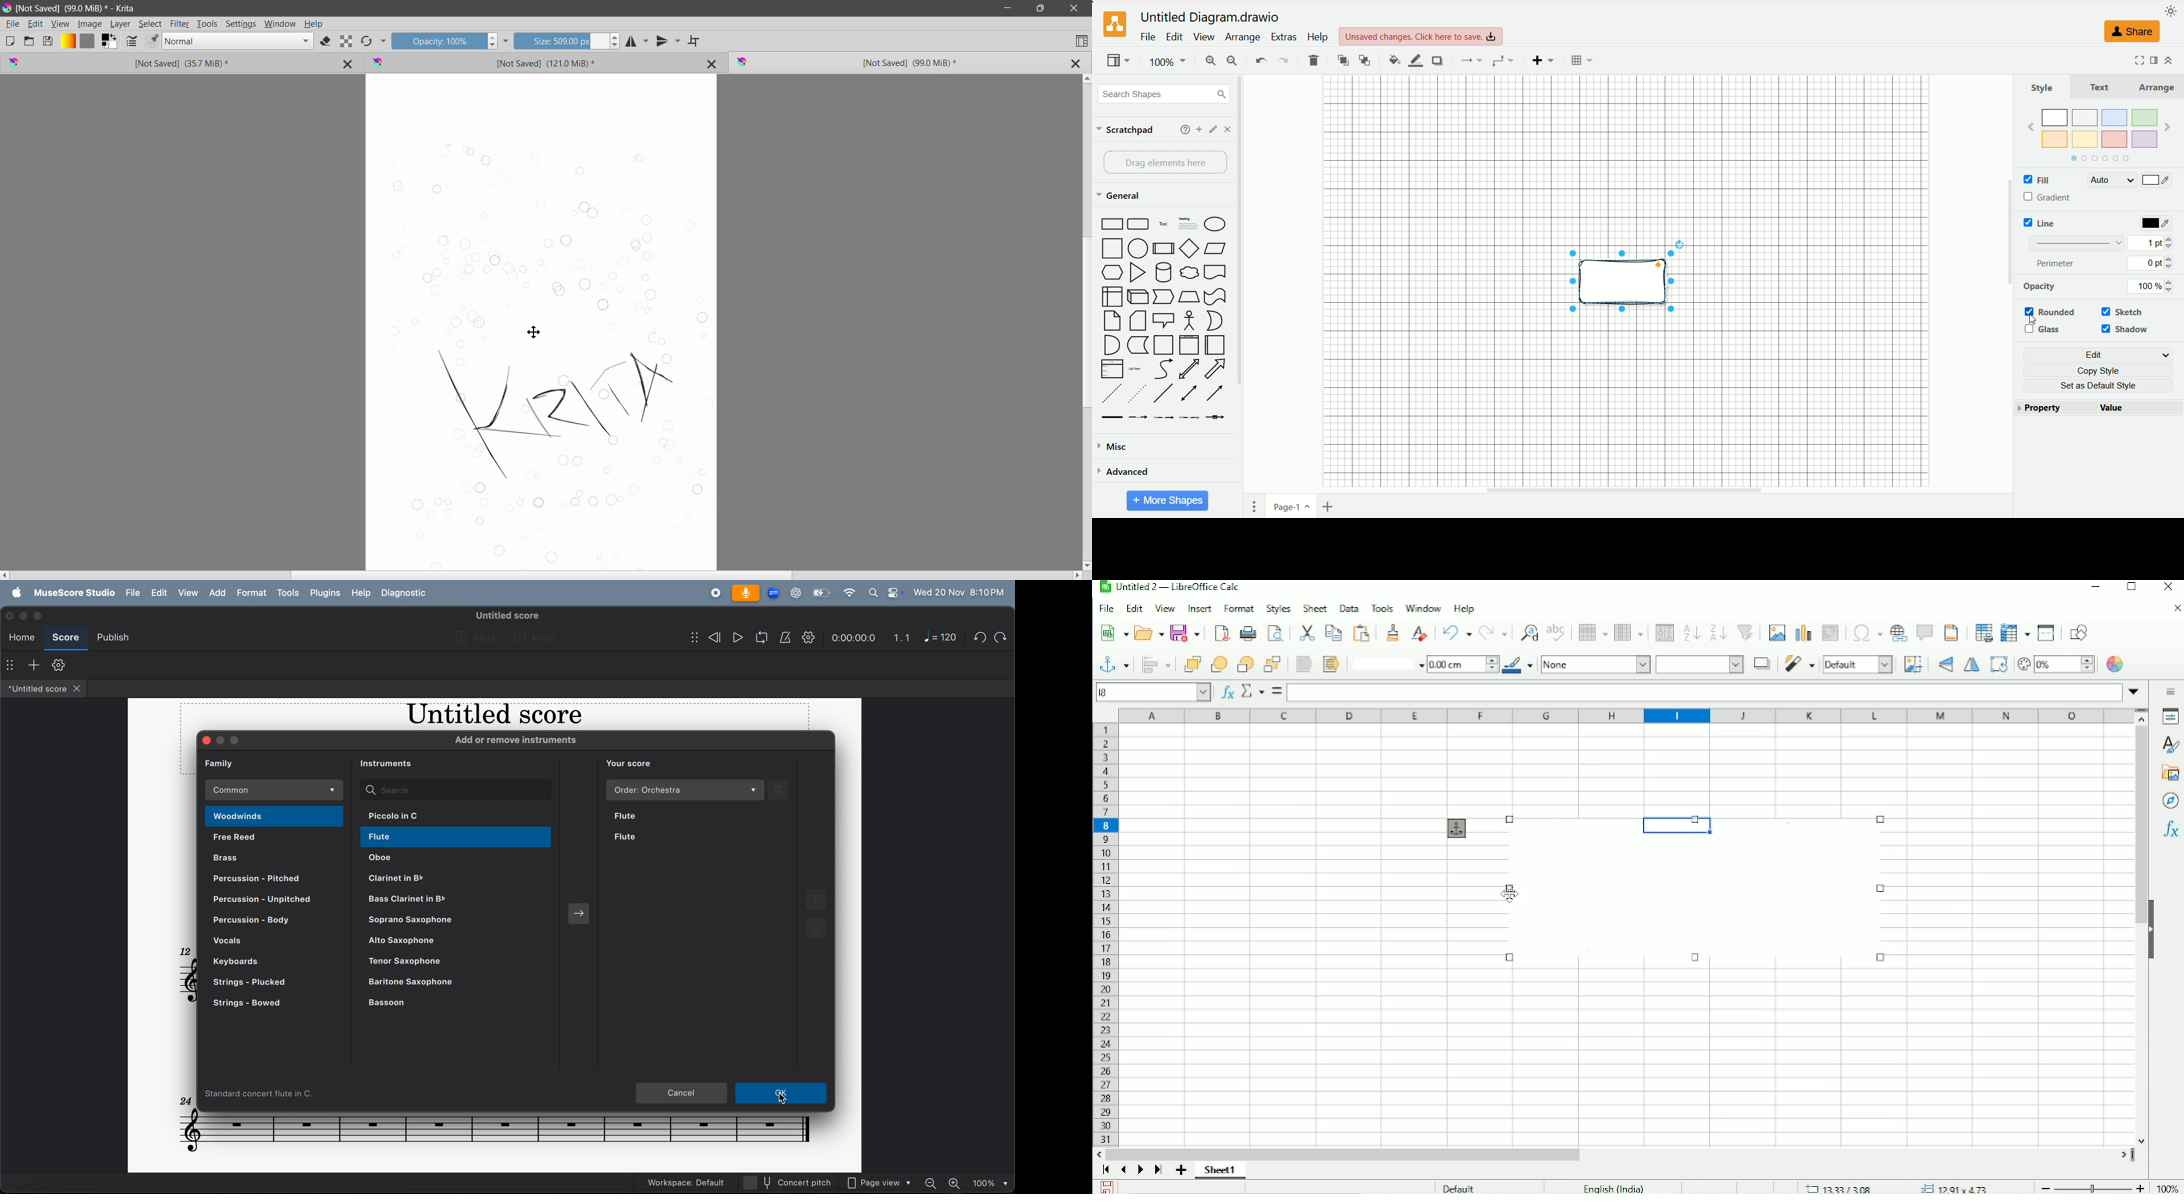 Image resolution: width=2184 pixels, height=1204 pixels. Describe the element at coordinates (1527, 631) in the screenshot. I see `Find and replace` at that location.